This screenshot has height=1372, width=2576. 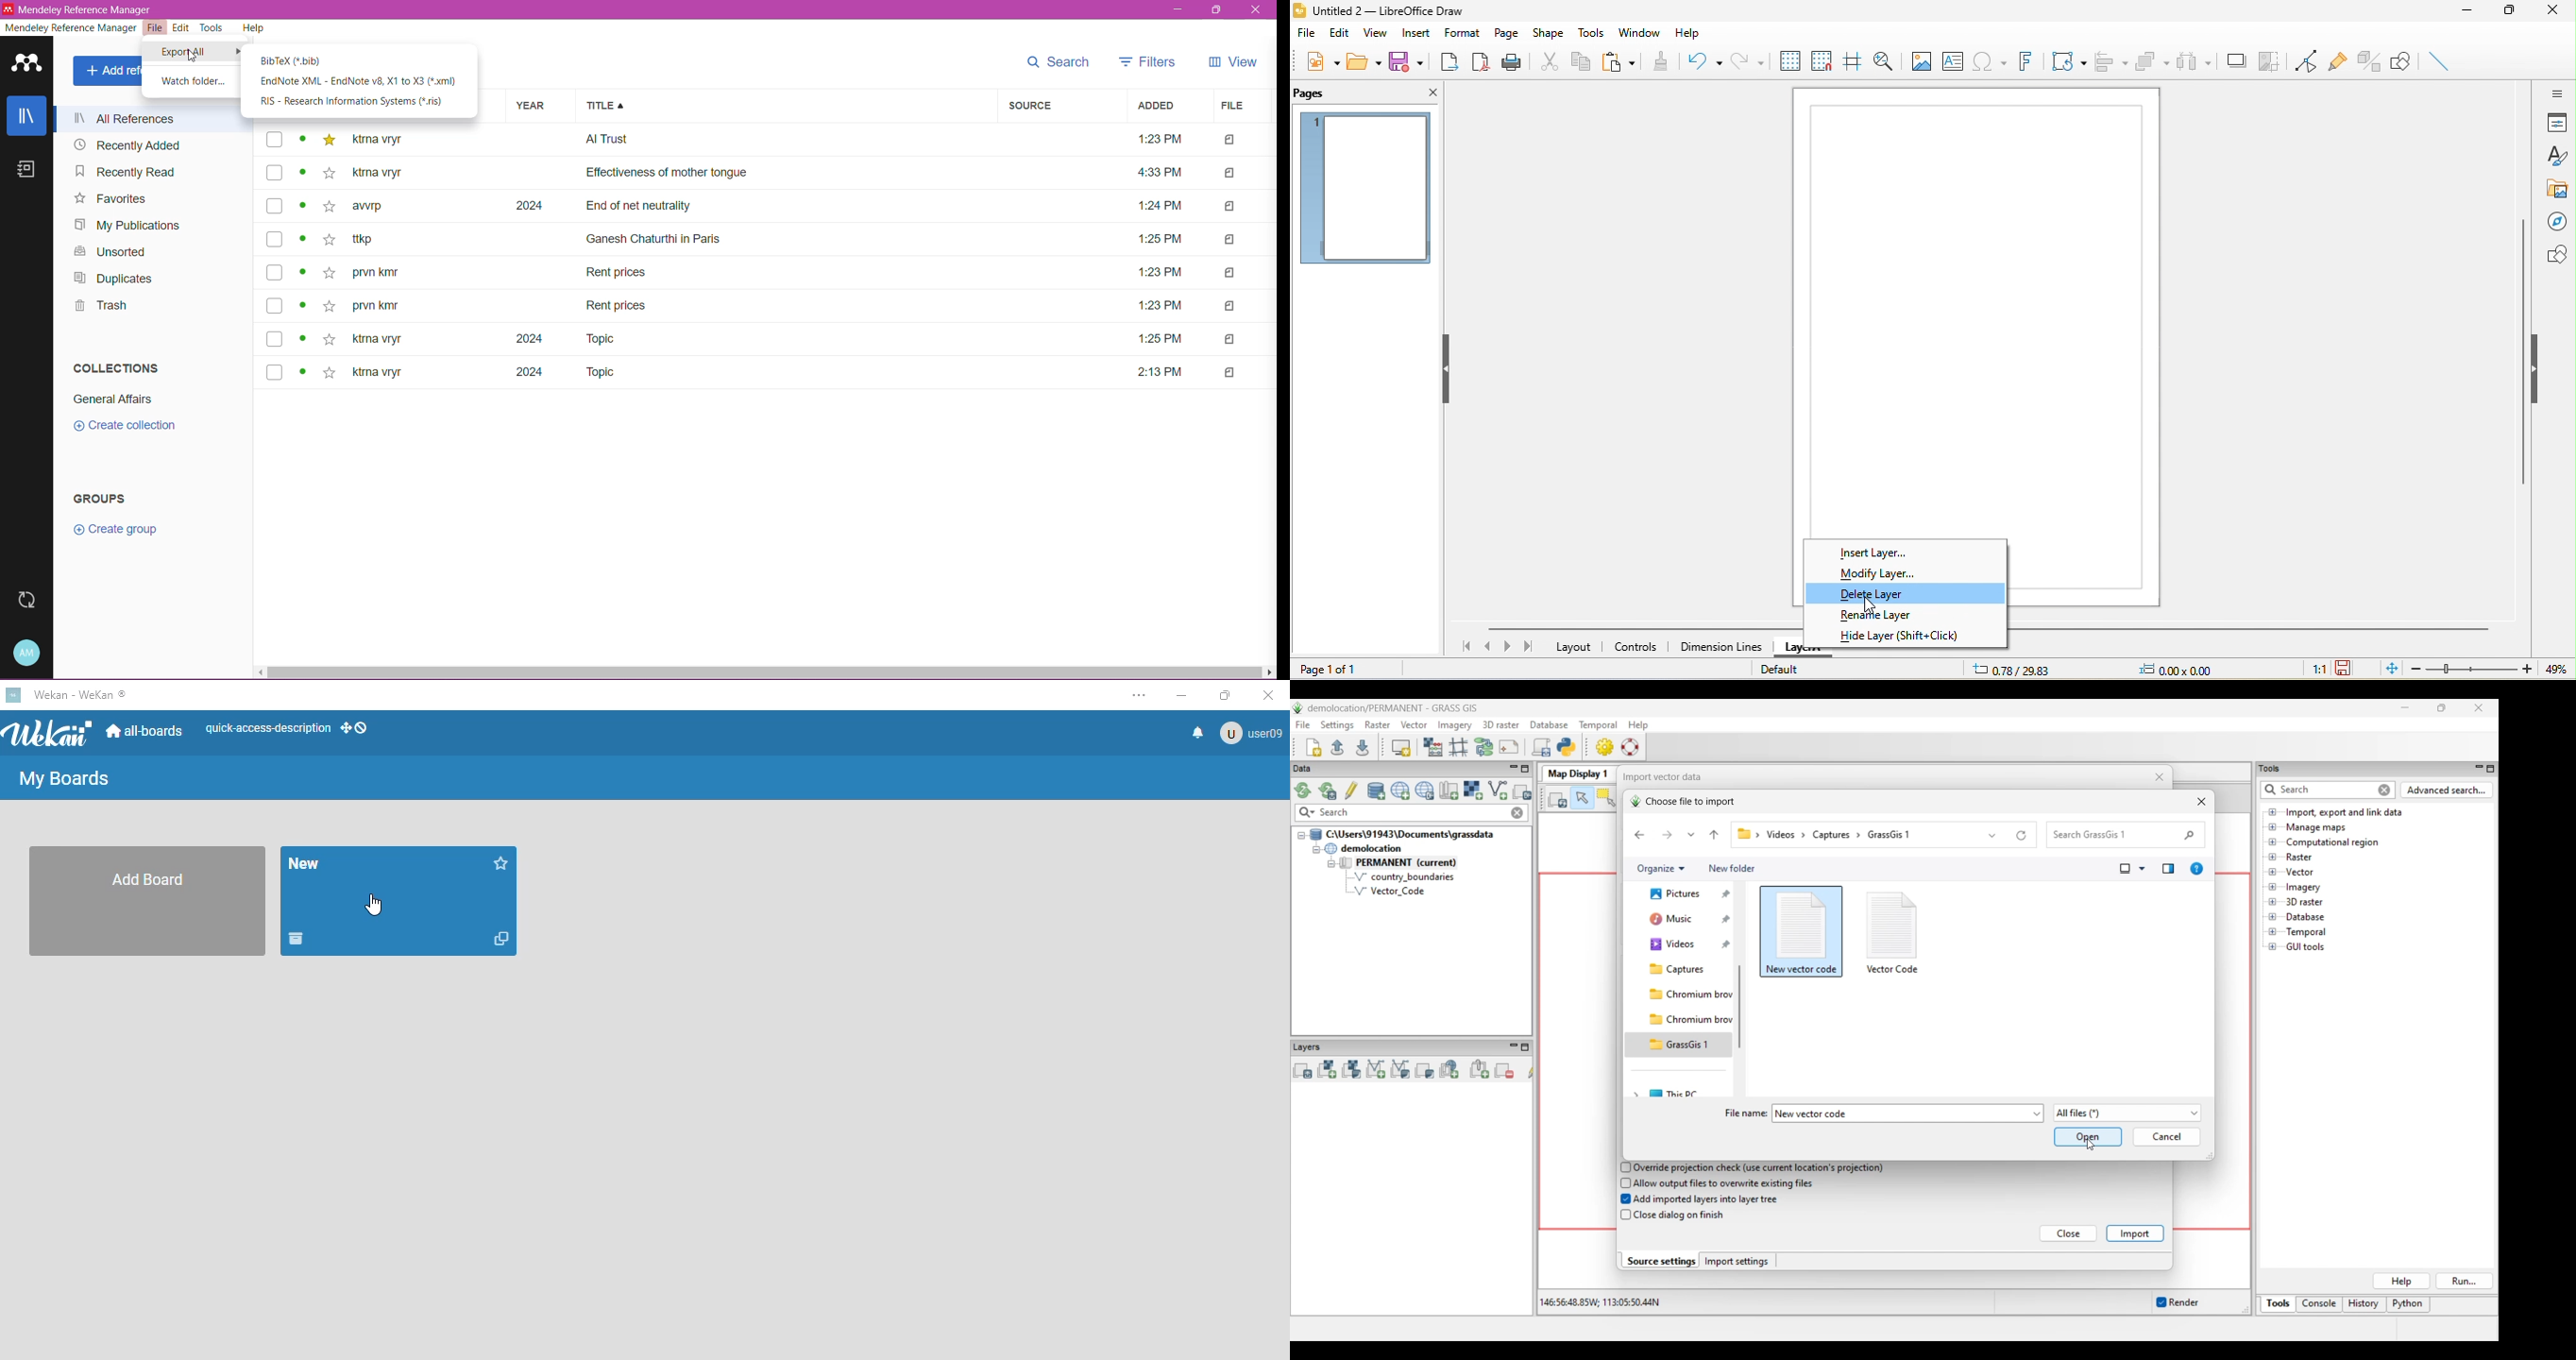 I want to click on minimize, so click(x=2467, y=12).